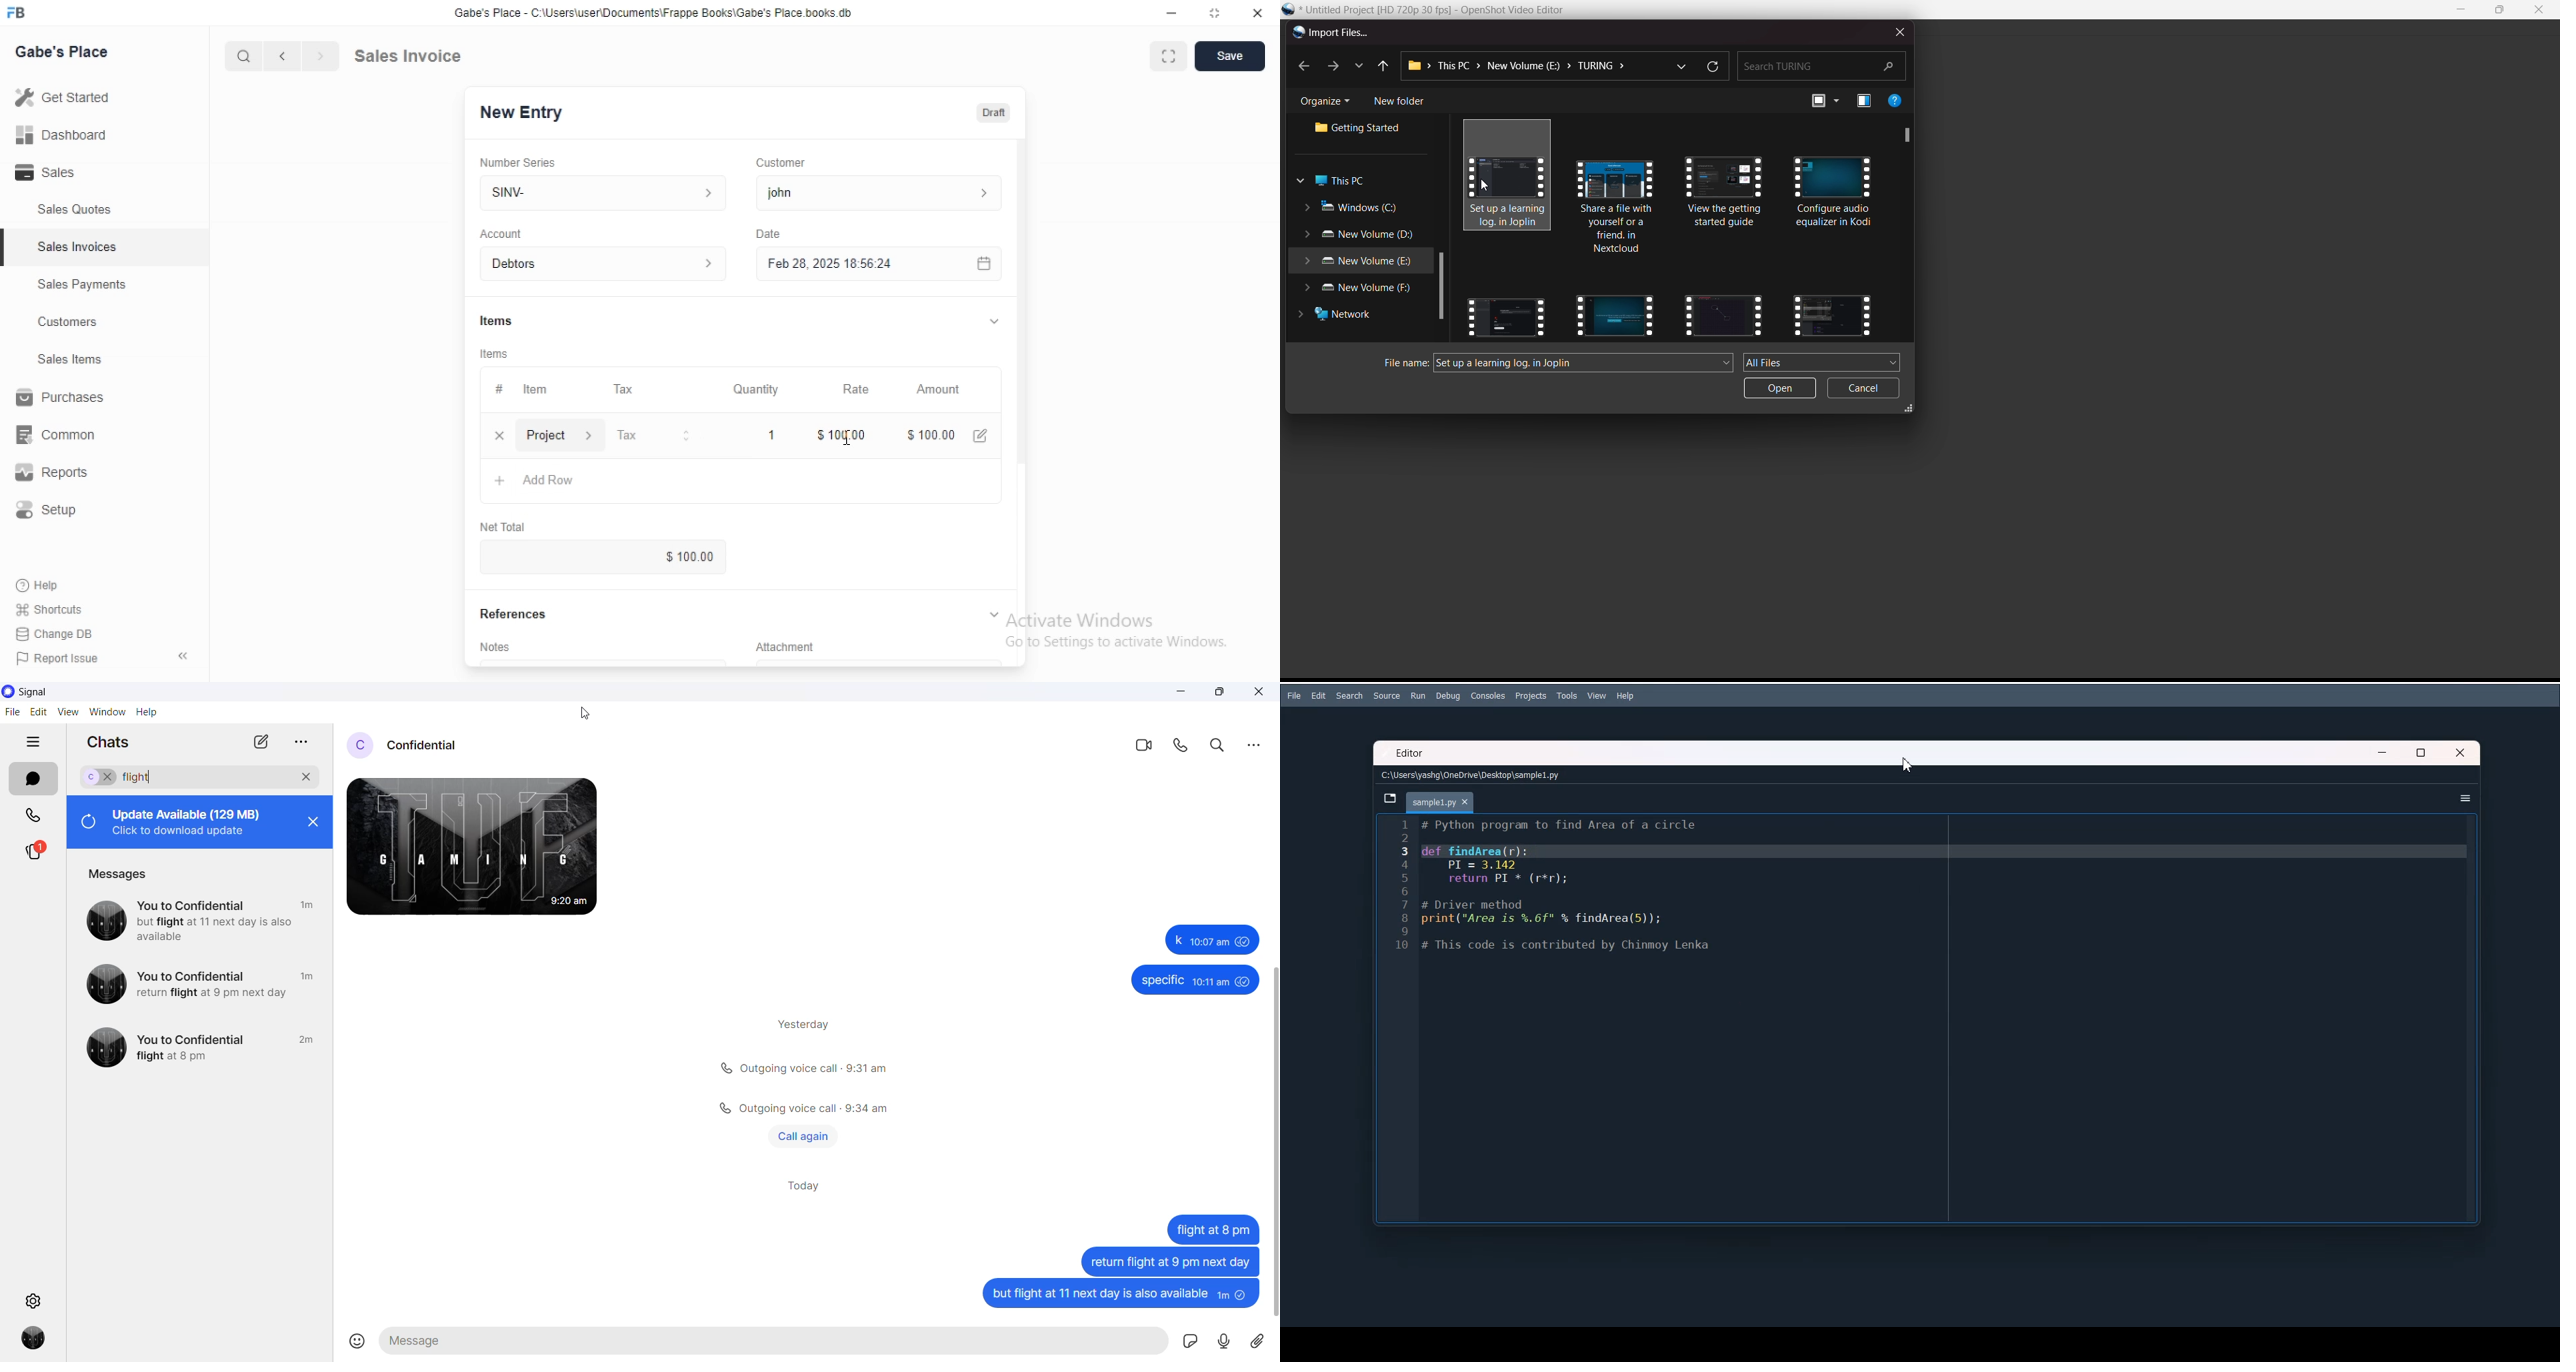 This screenshot has width=2576, height=1372. Describe the element at coordinates (927, 433) in the screenshot. I see `$100.00` at that location.